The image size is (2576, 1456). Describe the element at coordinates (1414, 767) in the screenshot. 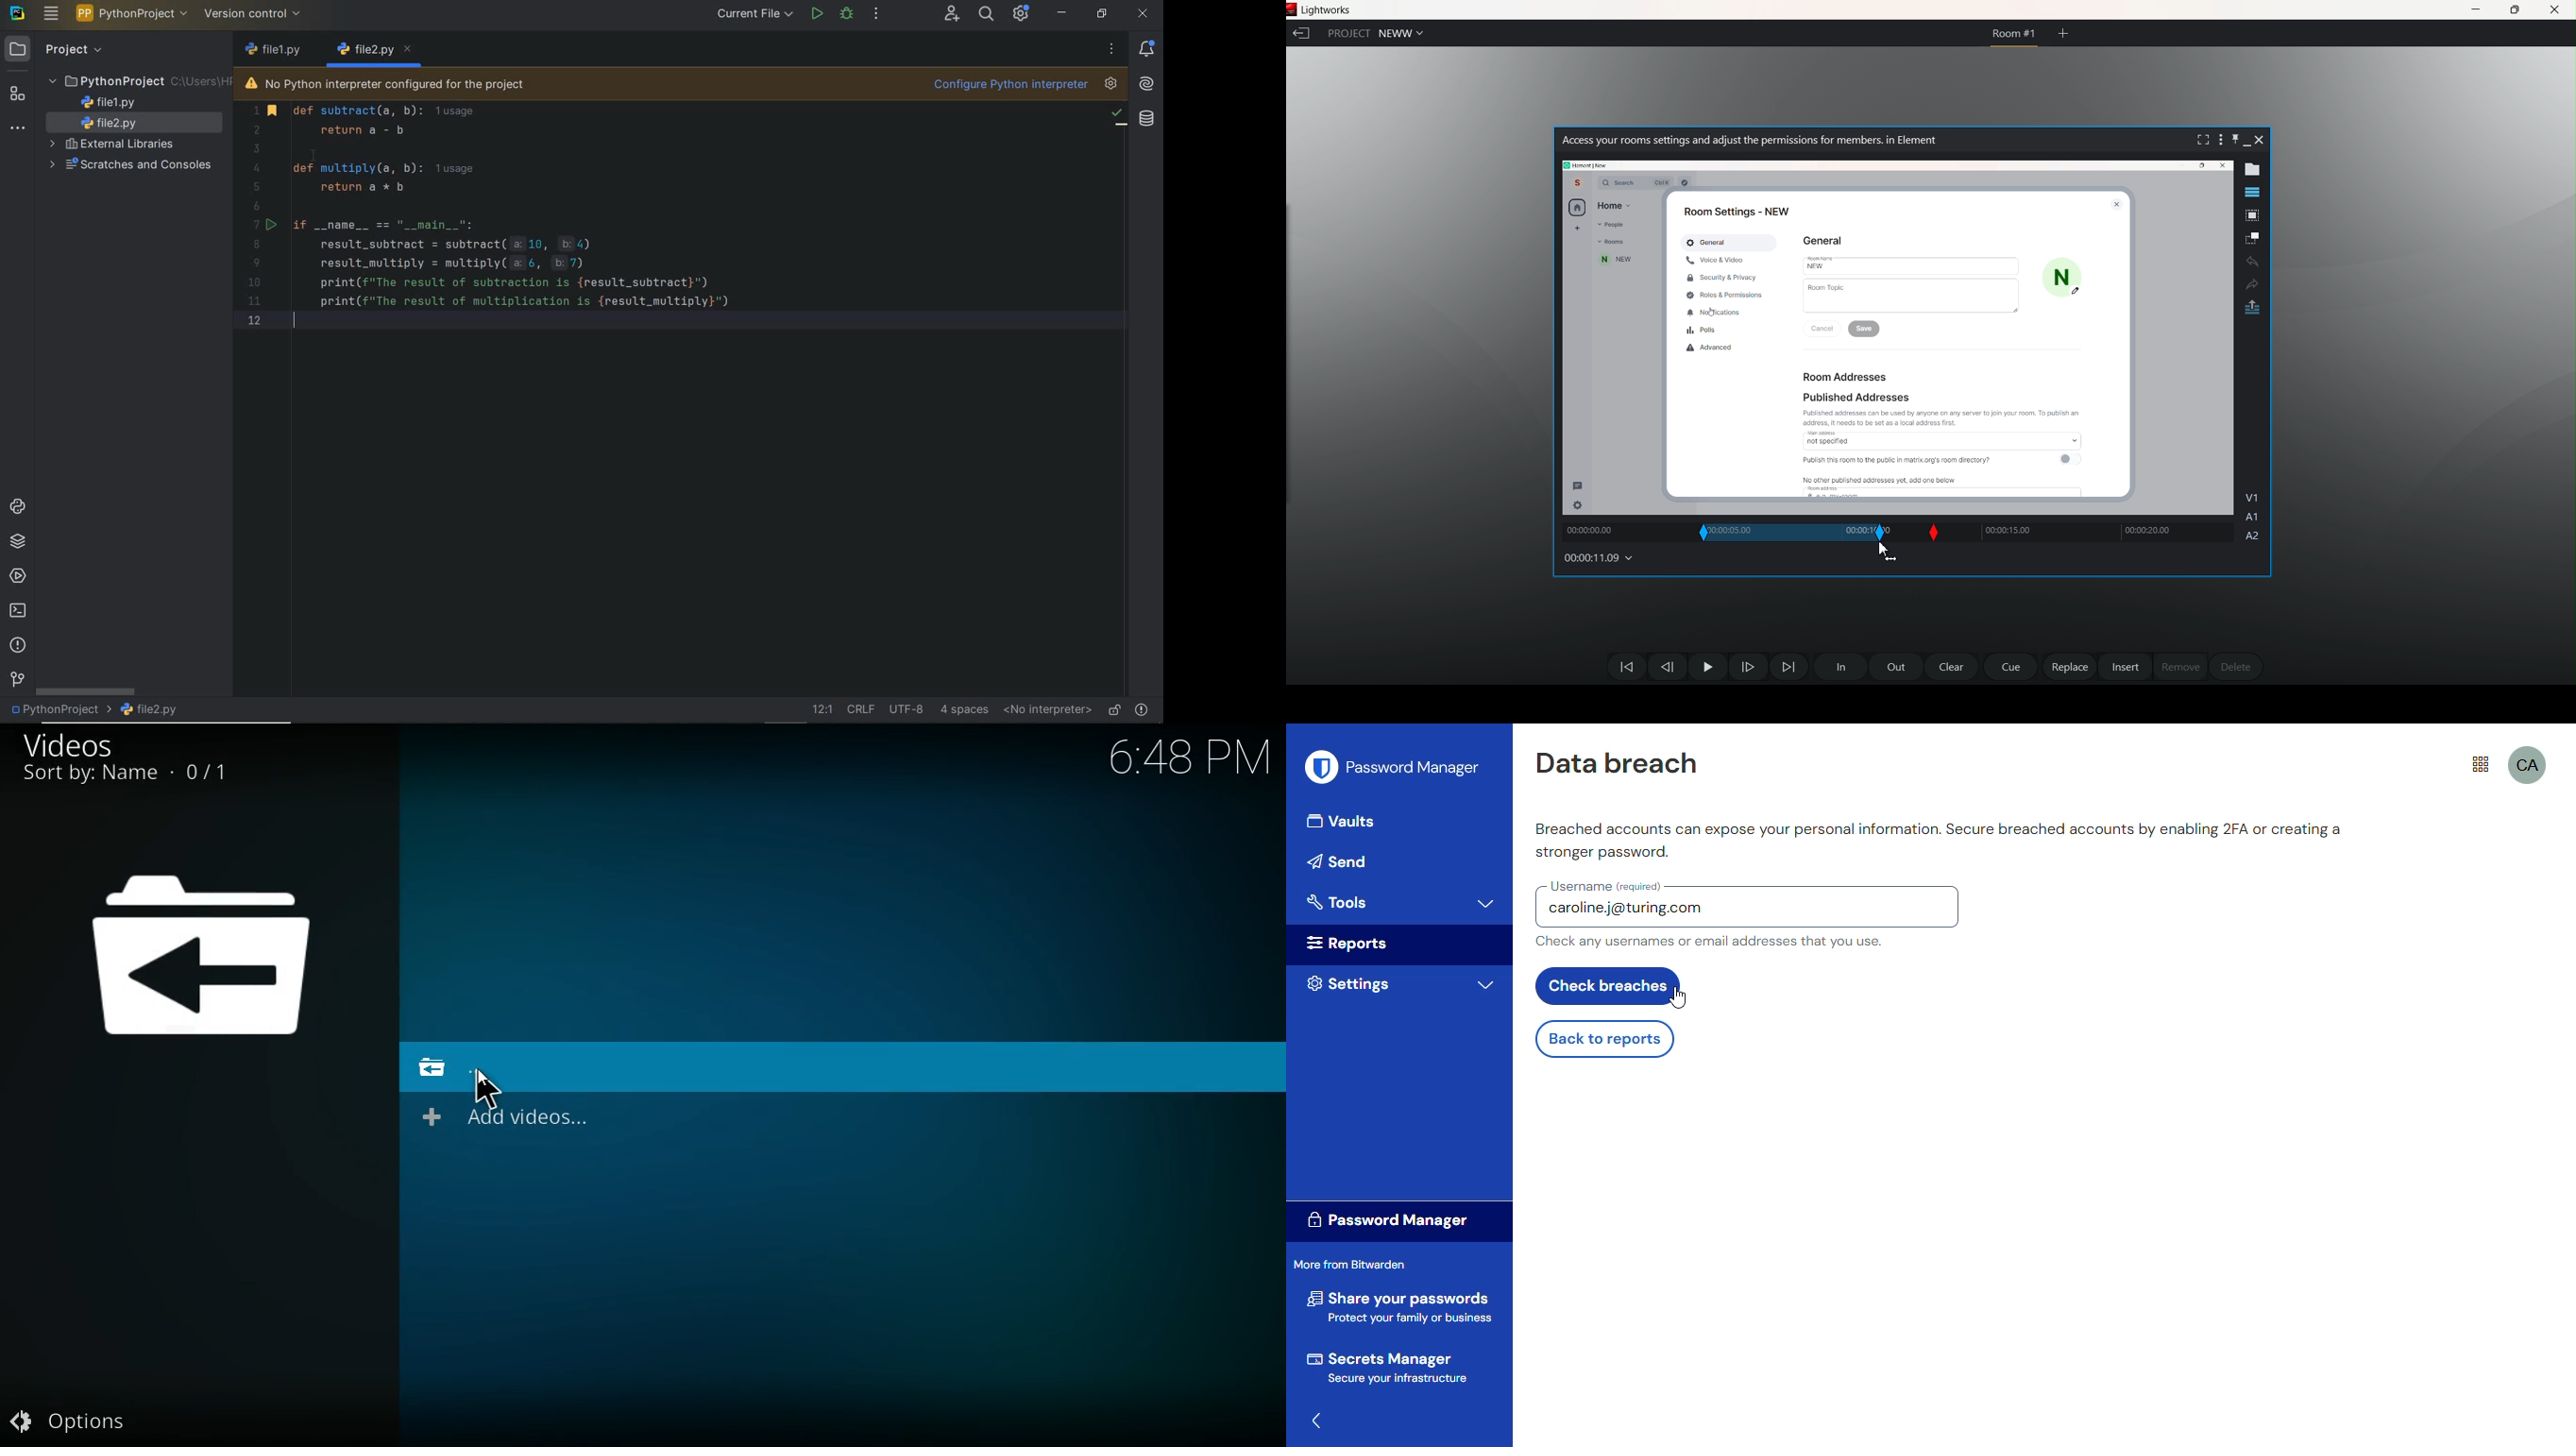

I see `password manager` at that location.